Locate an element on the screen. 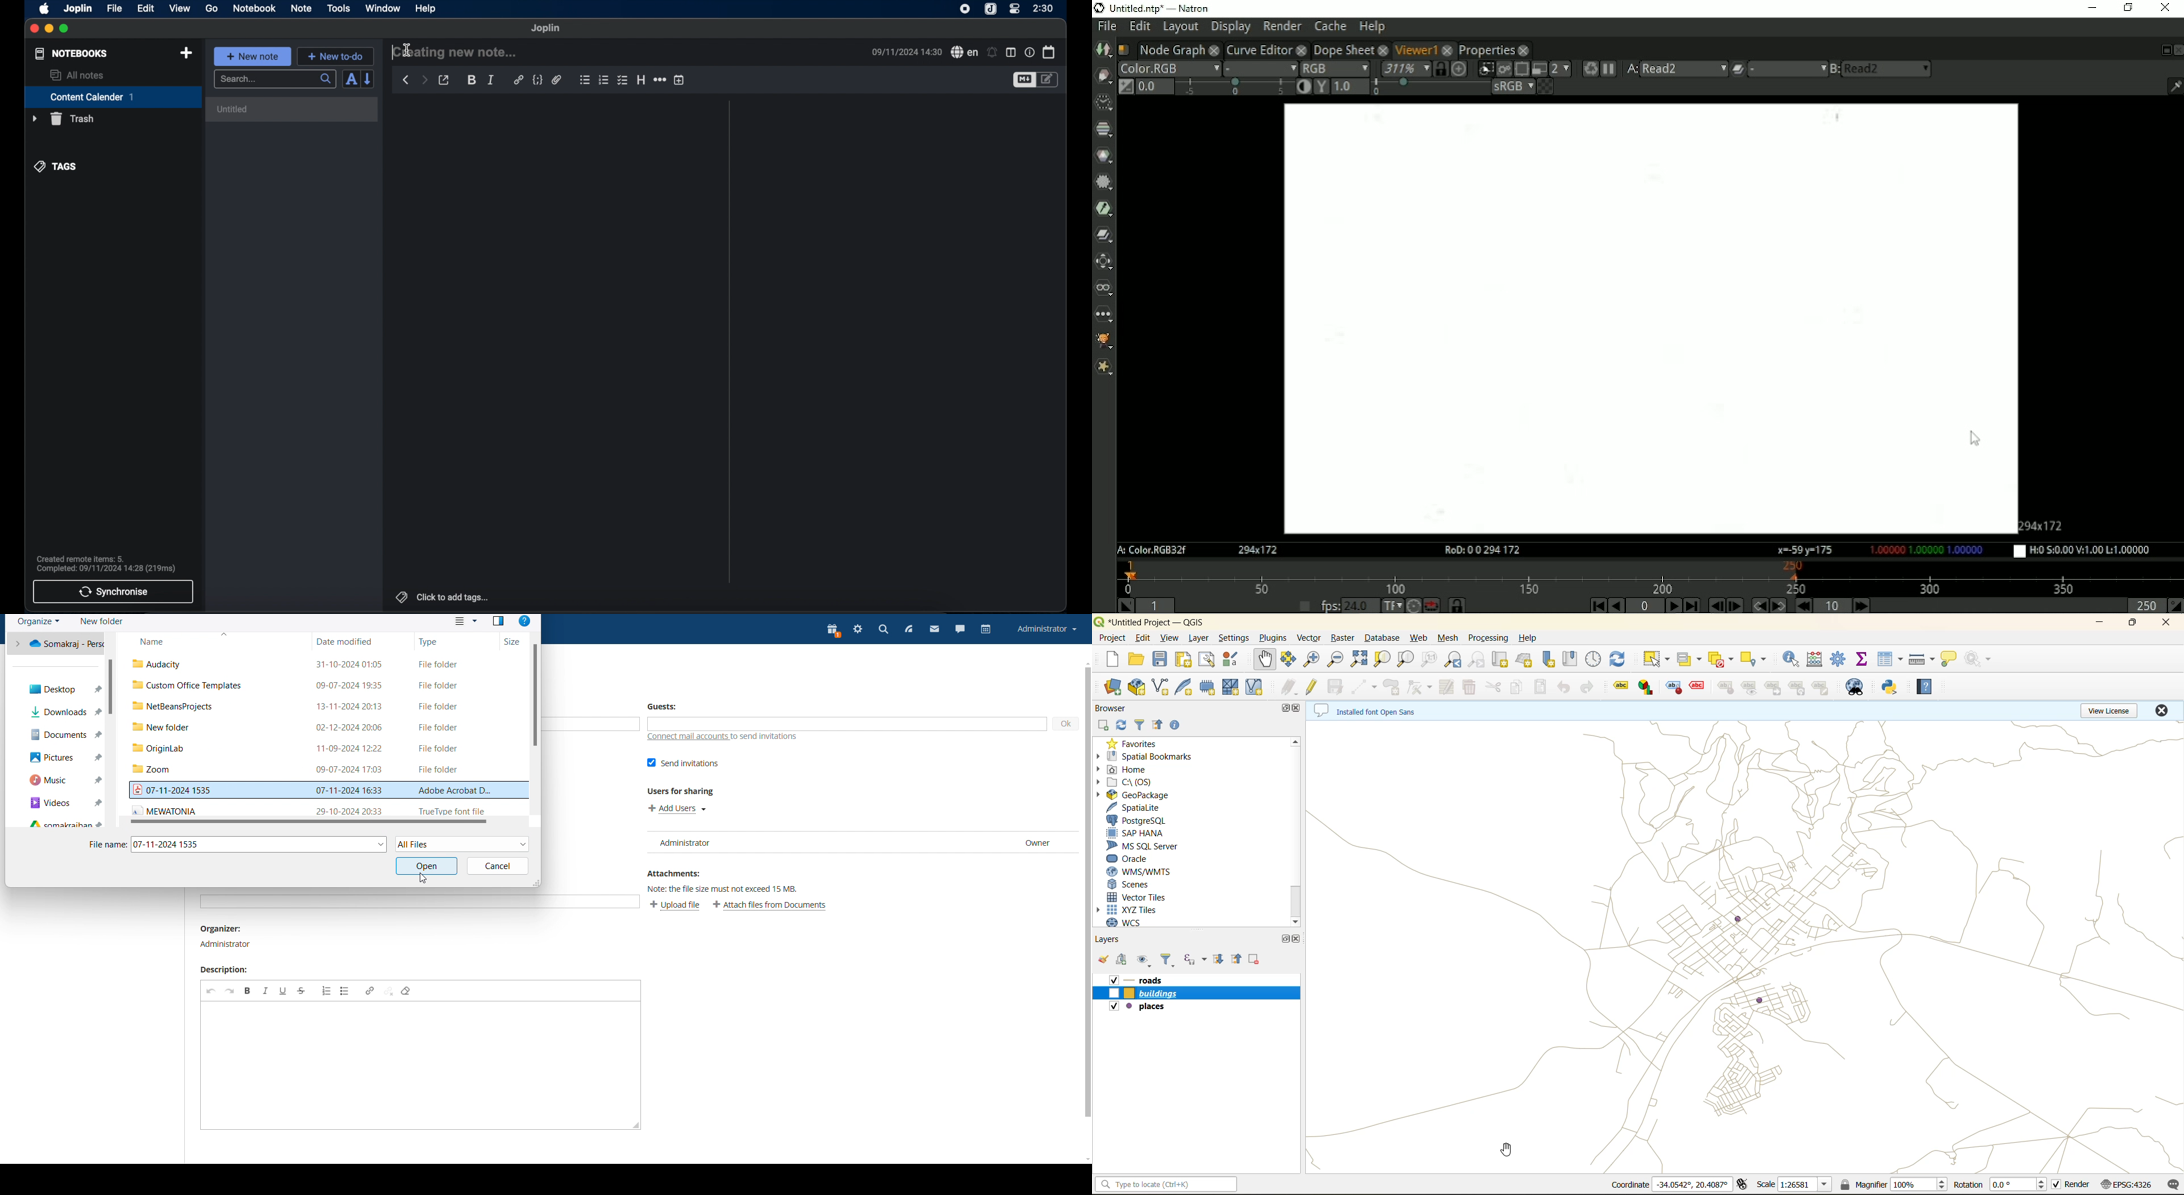 This screenshot has height=1204, width=2184. notebooks is located at coordinates (72, 53).